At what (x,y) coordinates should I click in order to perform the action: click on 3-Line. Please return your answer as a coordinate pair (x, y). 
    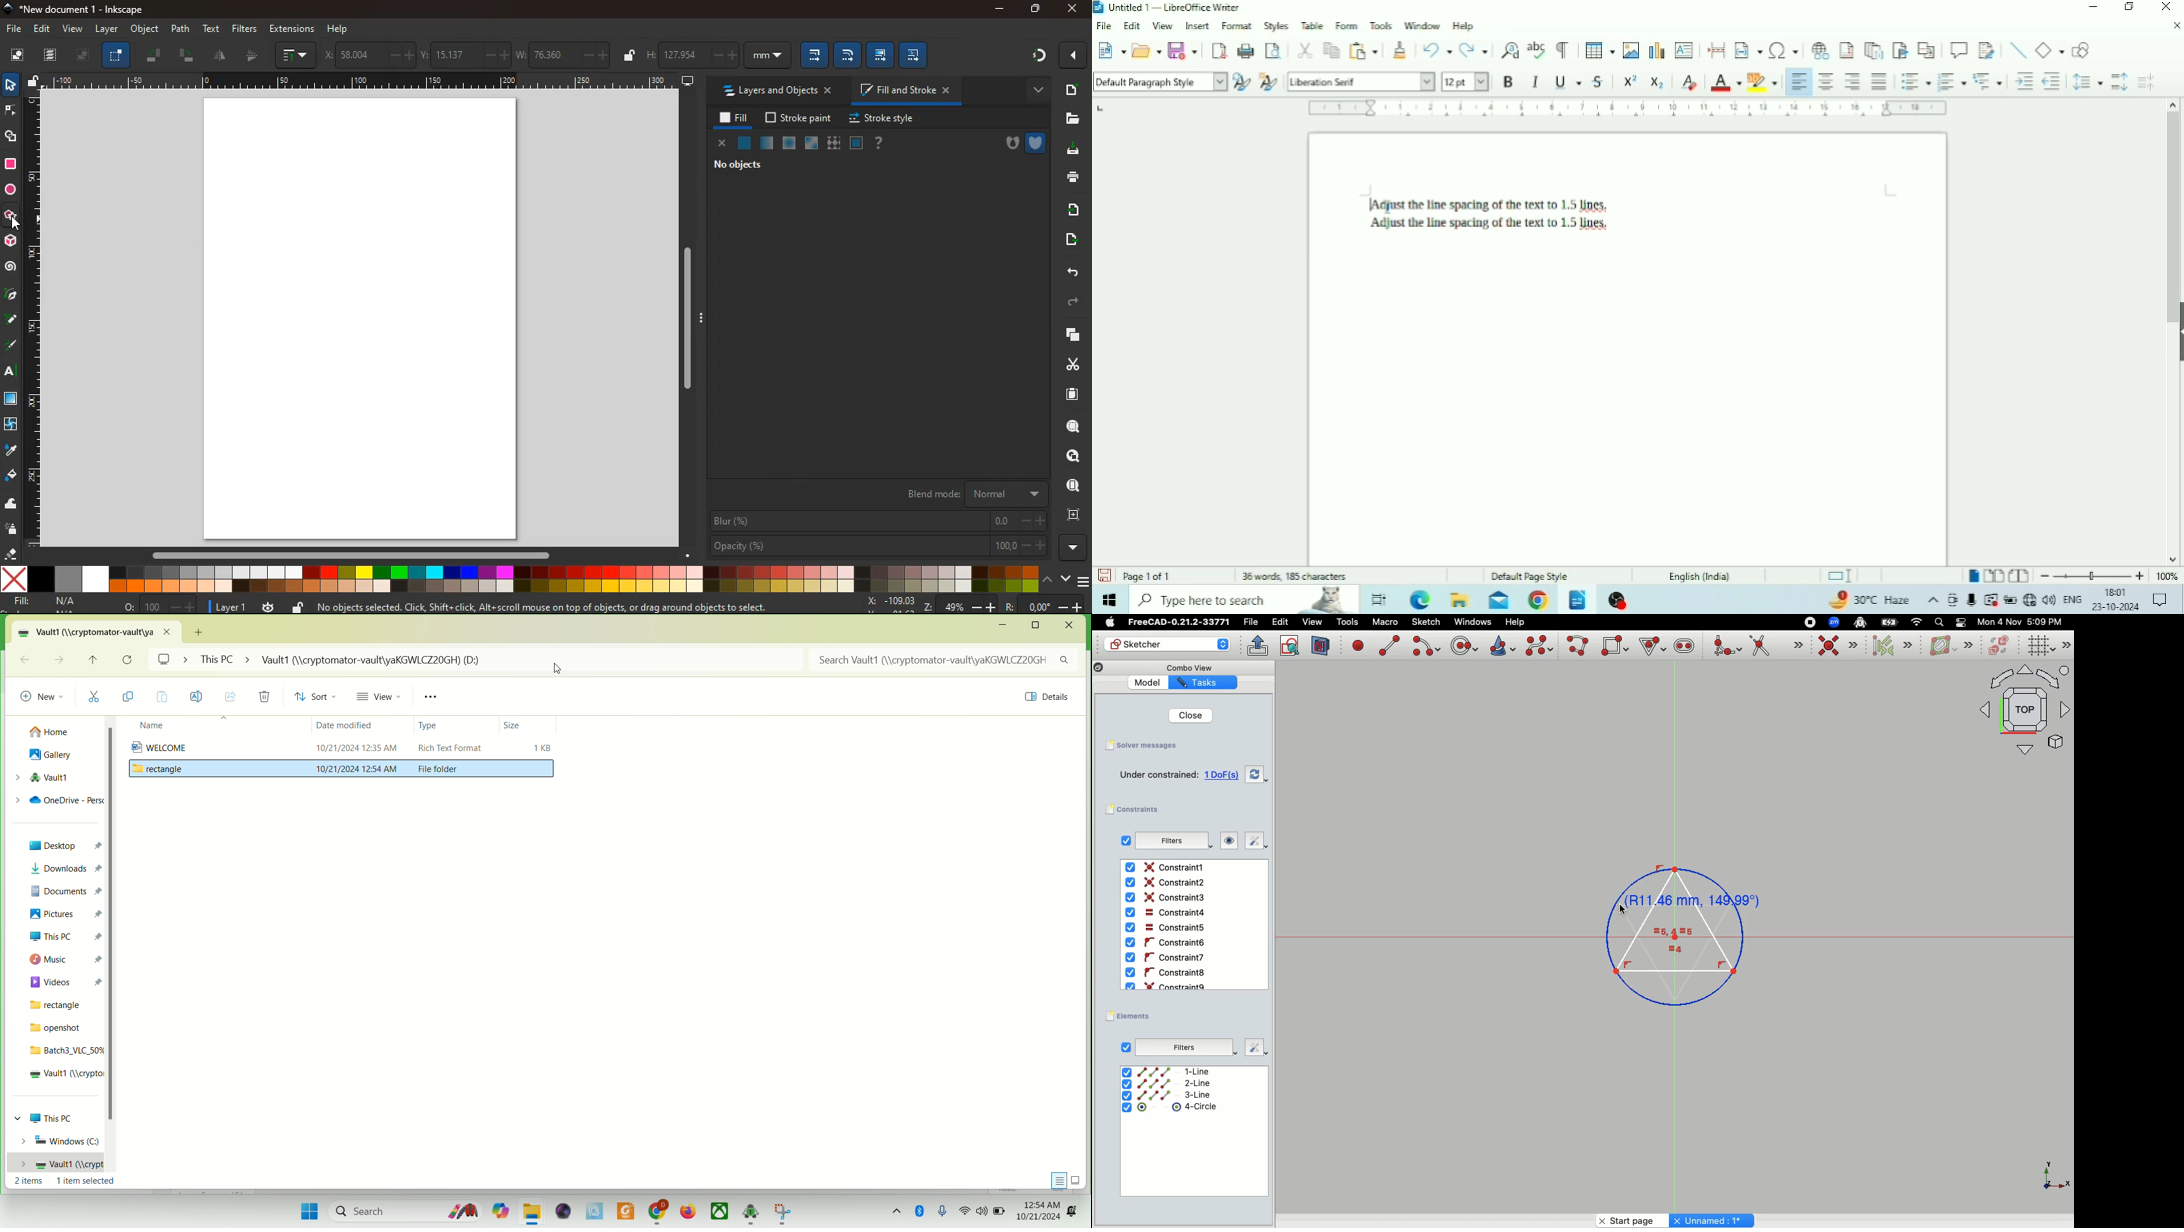
    Looking at the image, I should click on (1175, 1095).